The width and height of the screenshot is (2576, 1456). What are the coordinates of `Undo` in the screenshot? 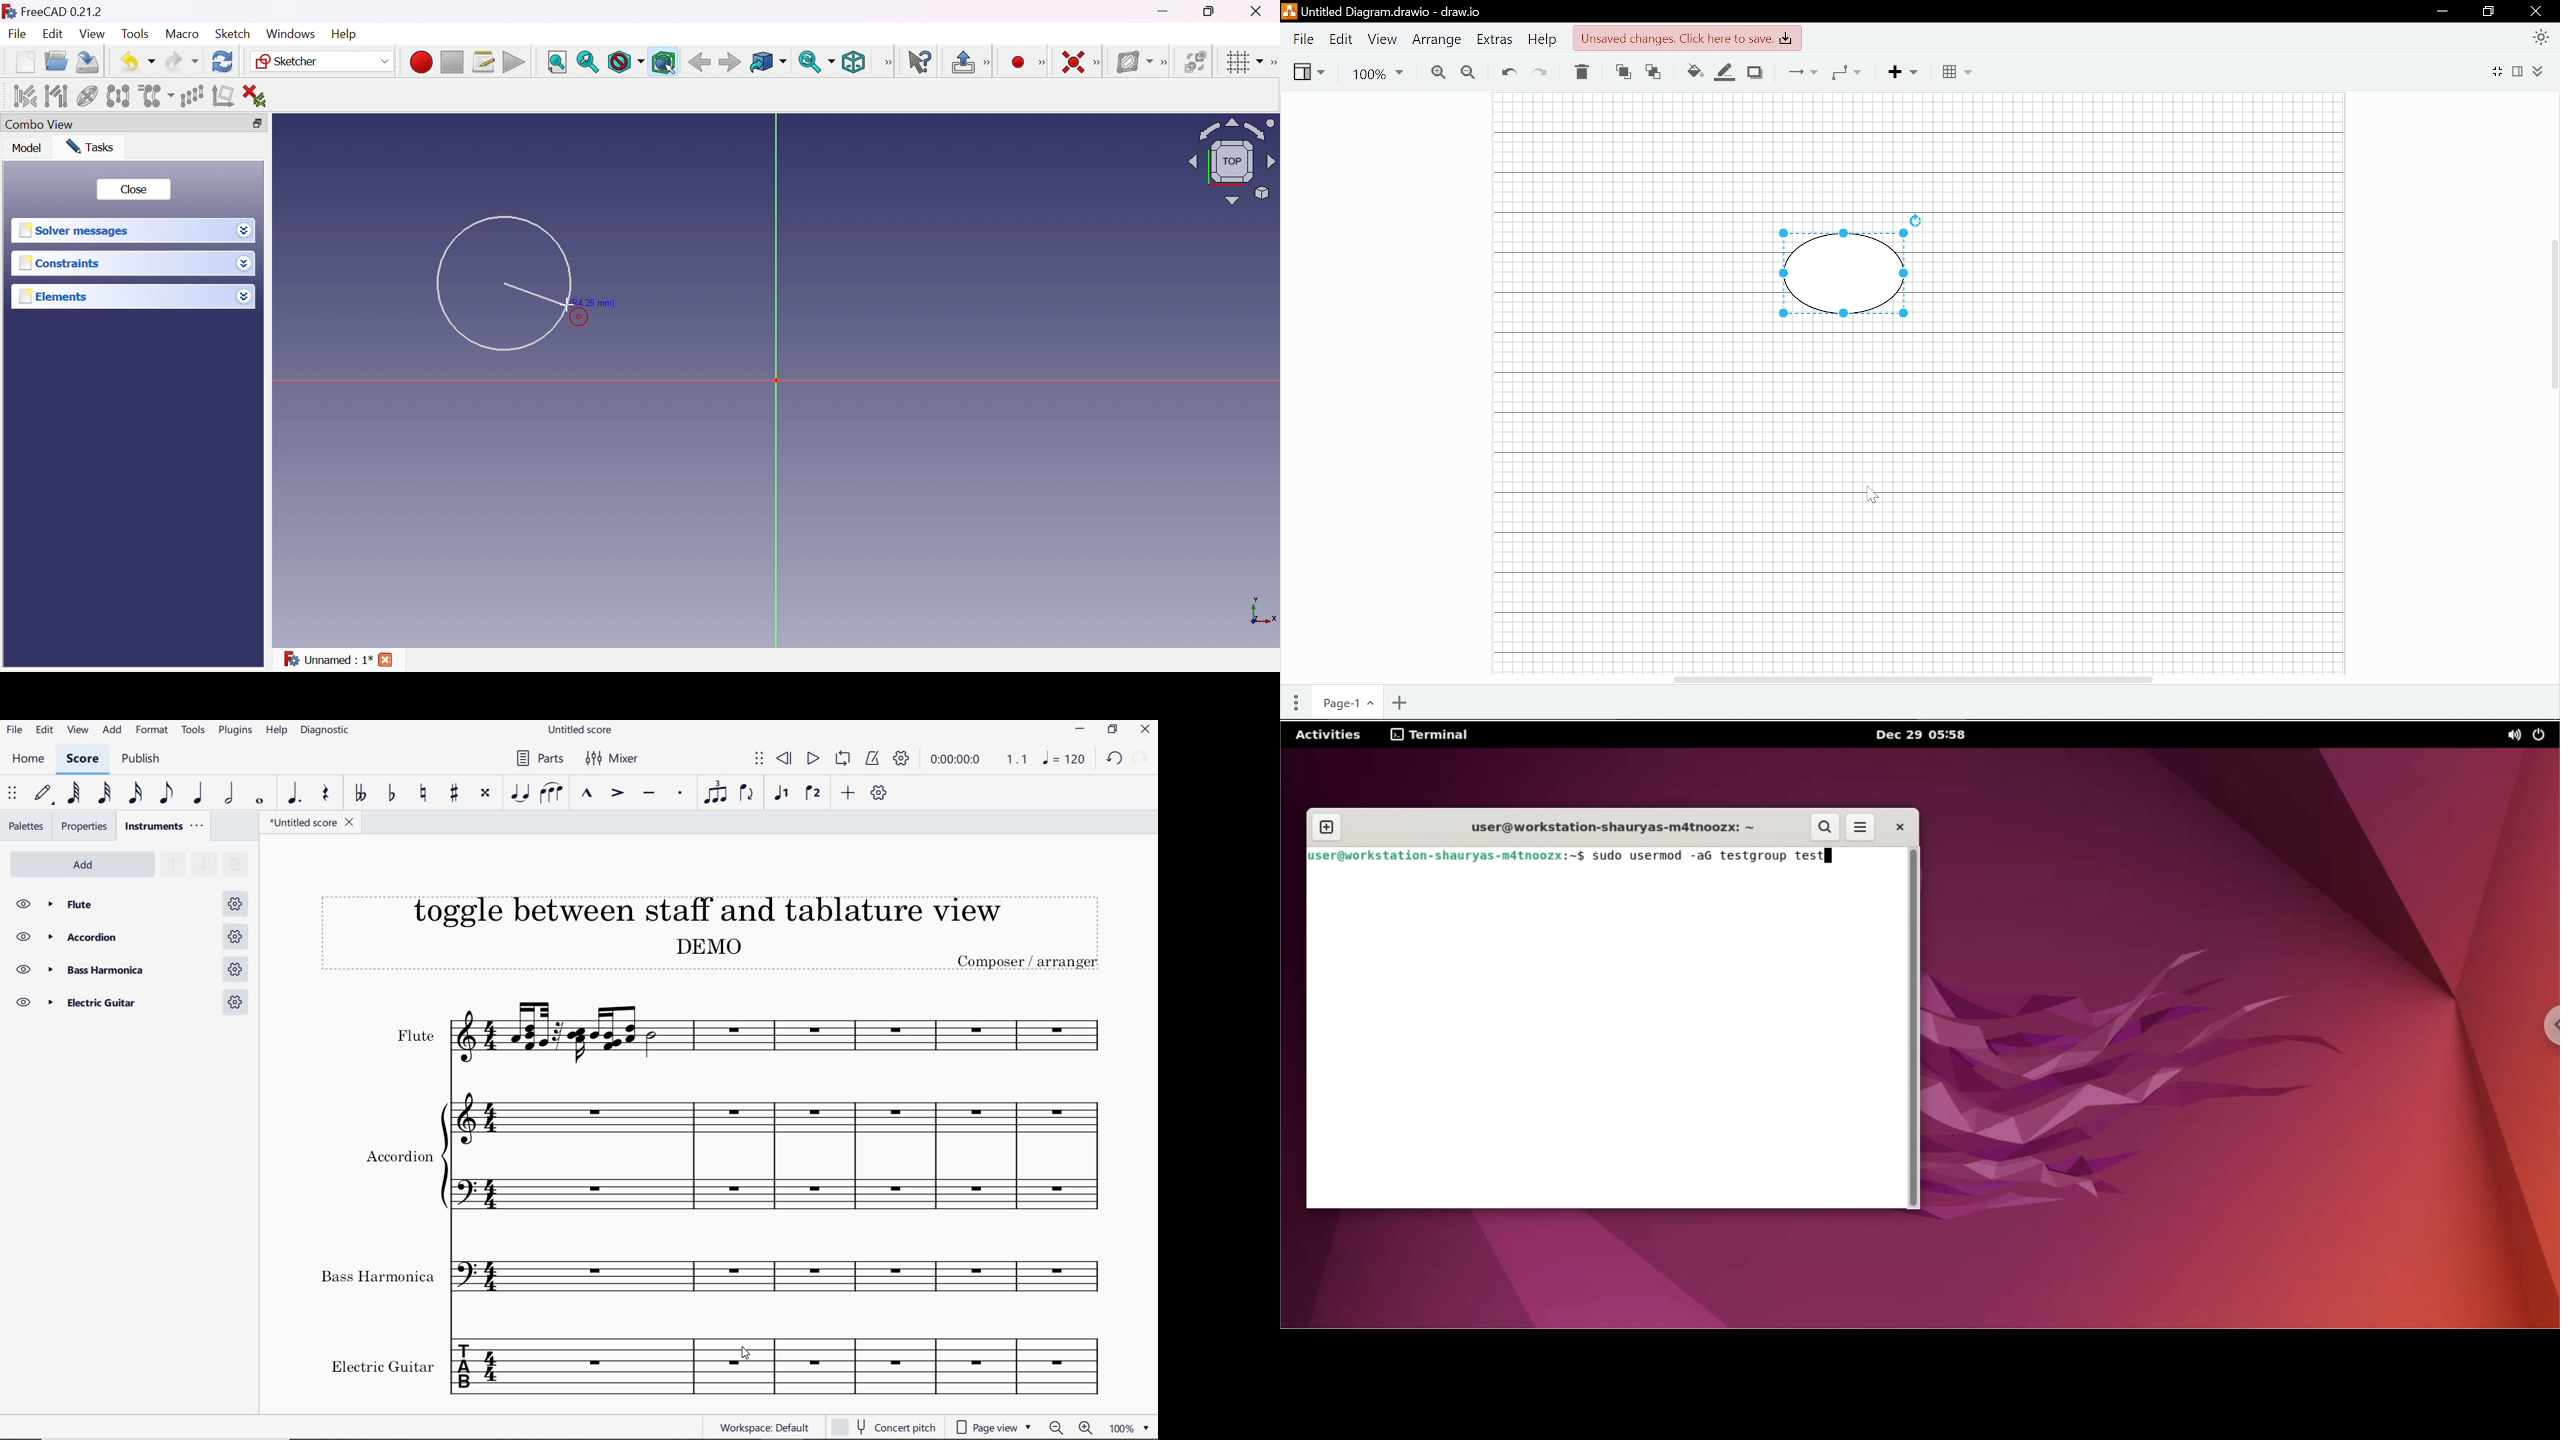 It's located at (1508, 73).